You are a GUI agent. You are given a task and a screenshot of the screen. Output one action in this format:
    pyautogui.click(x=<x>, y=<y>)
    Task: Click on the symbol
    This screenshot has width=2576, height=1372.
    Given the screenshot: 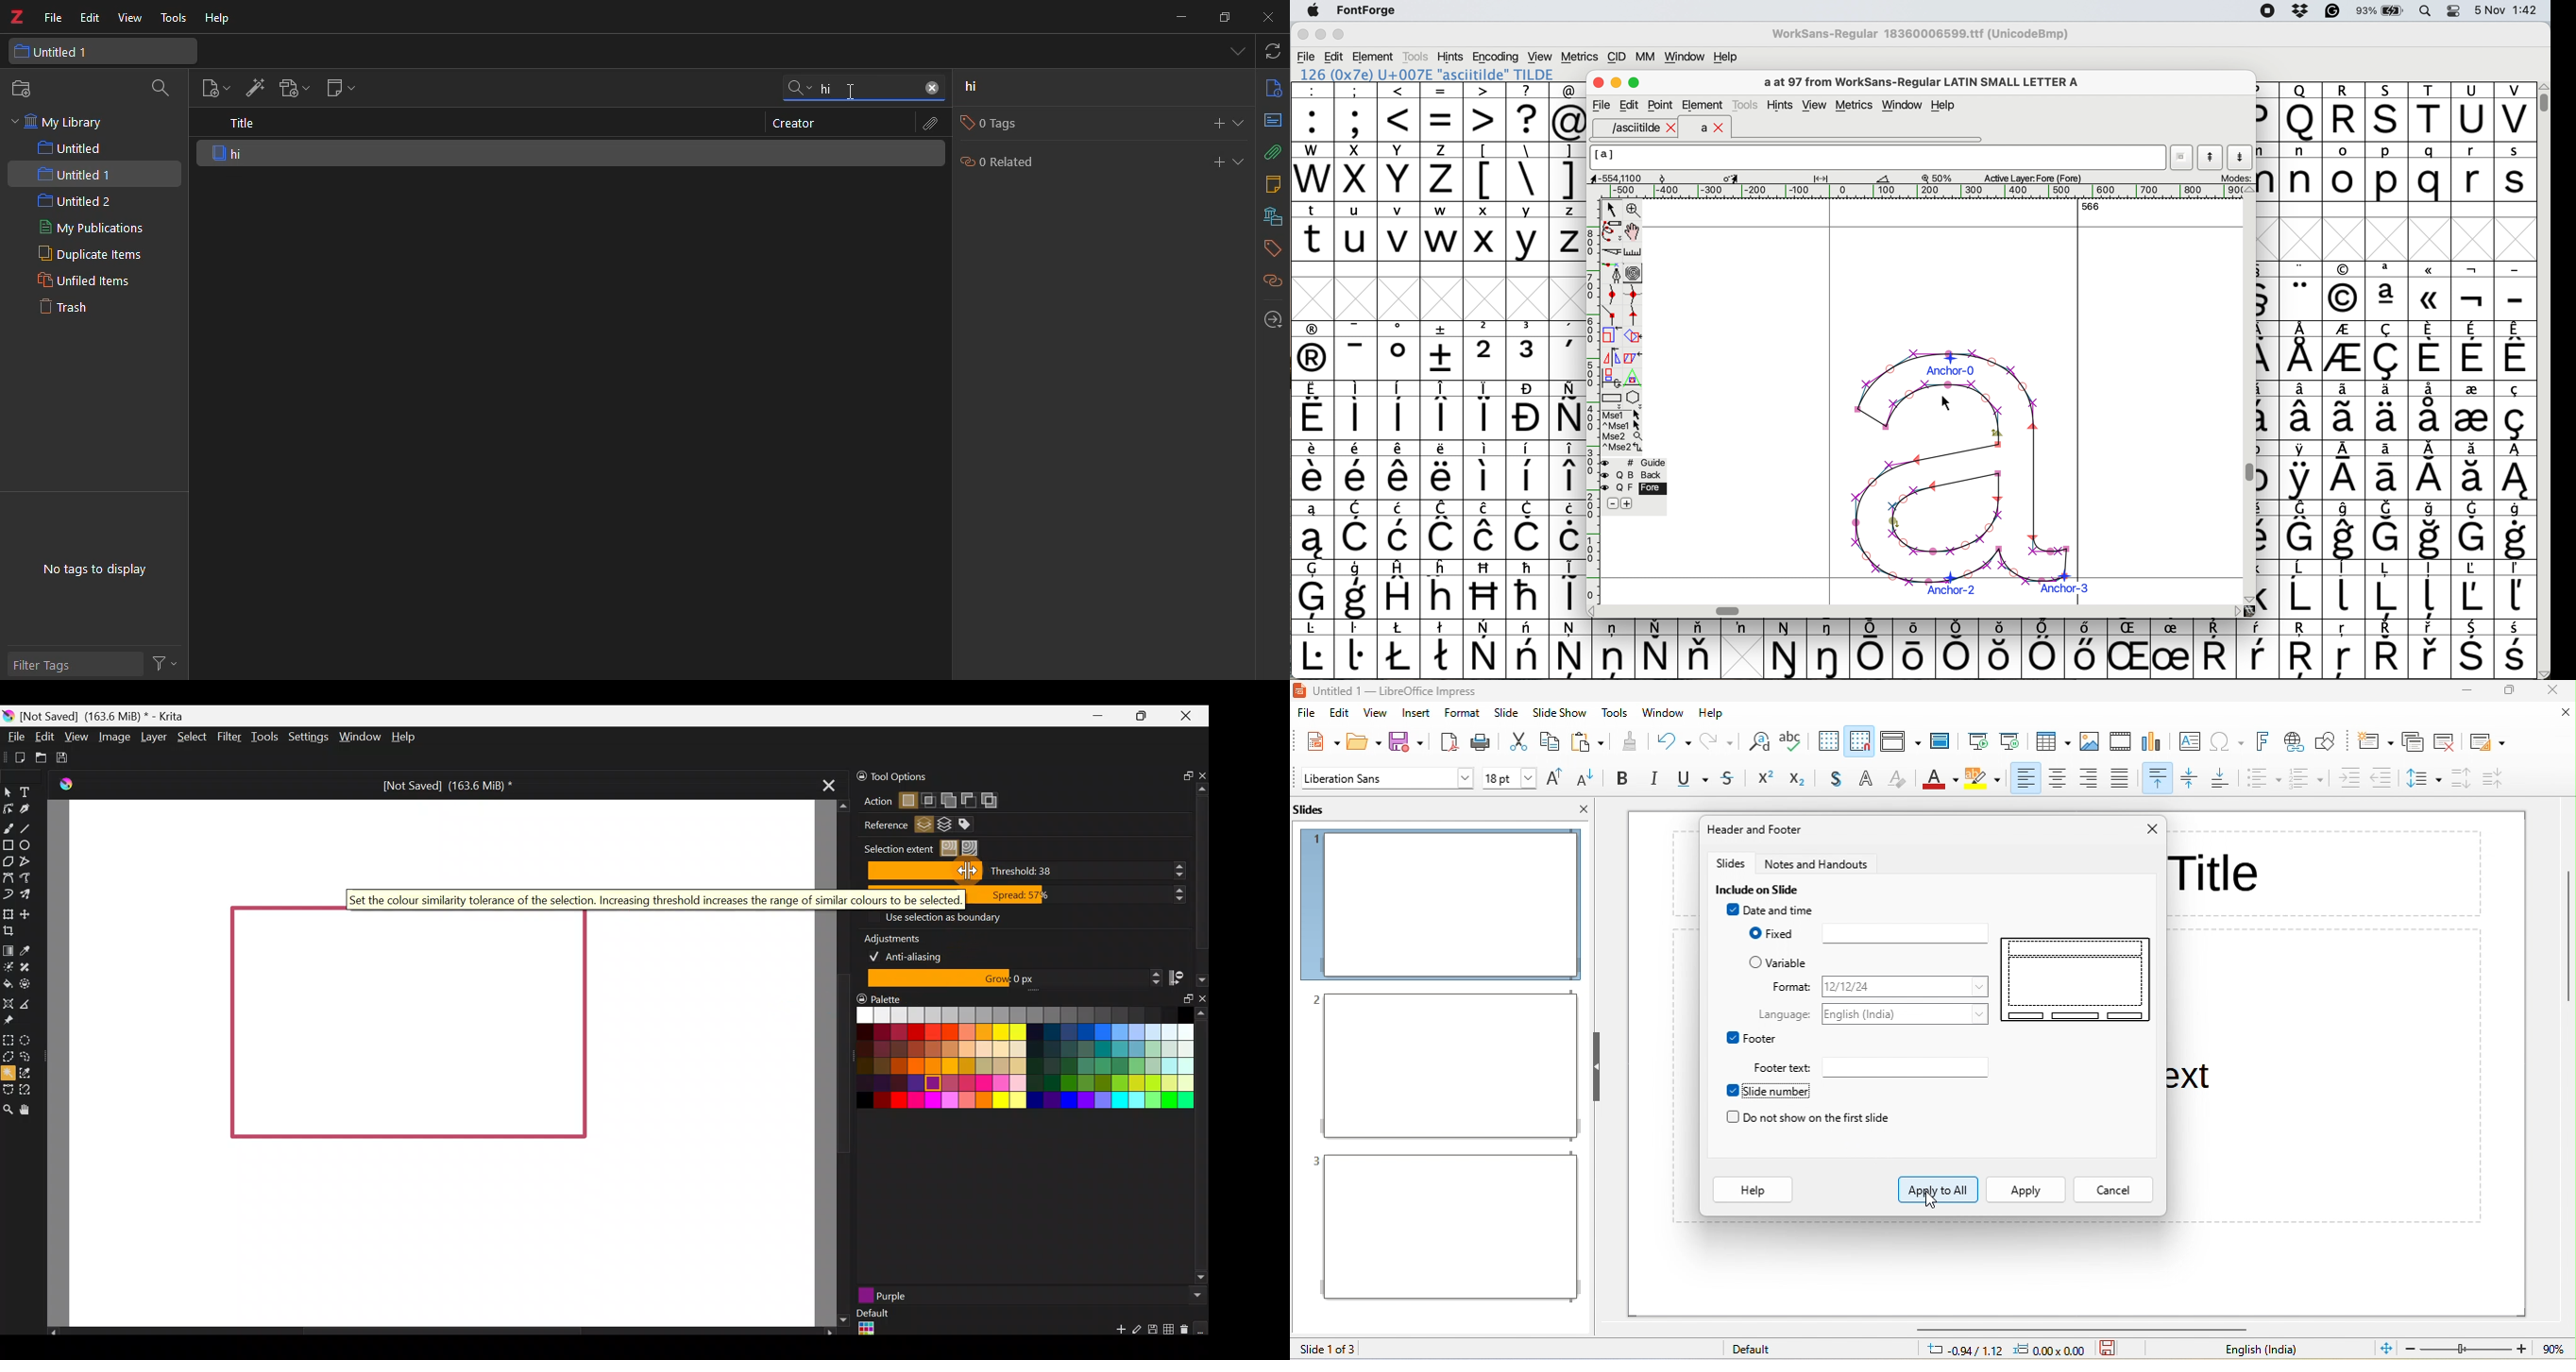 What is the action you would take?
    pyautogui.click(x=2215, y=649)
    